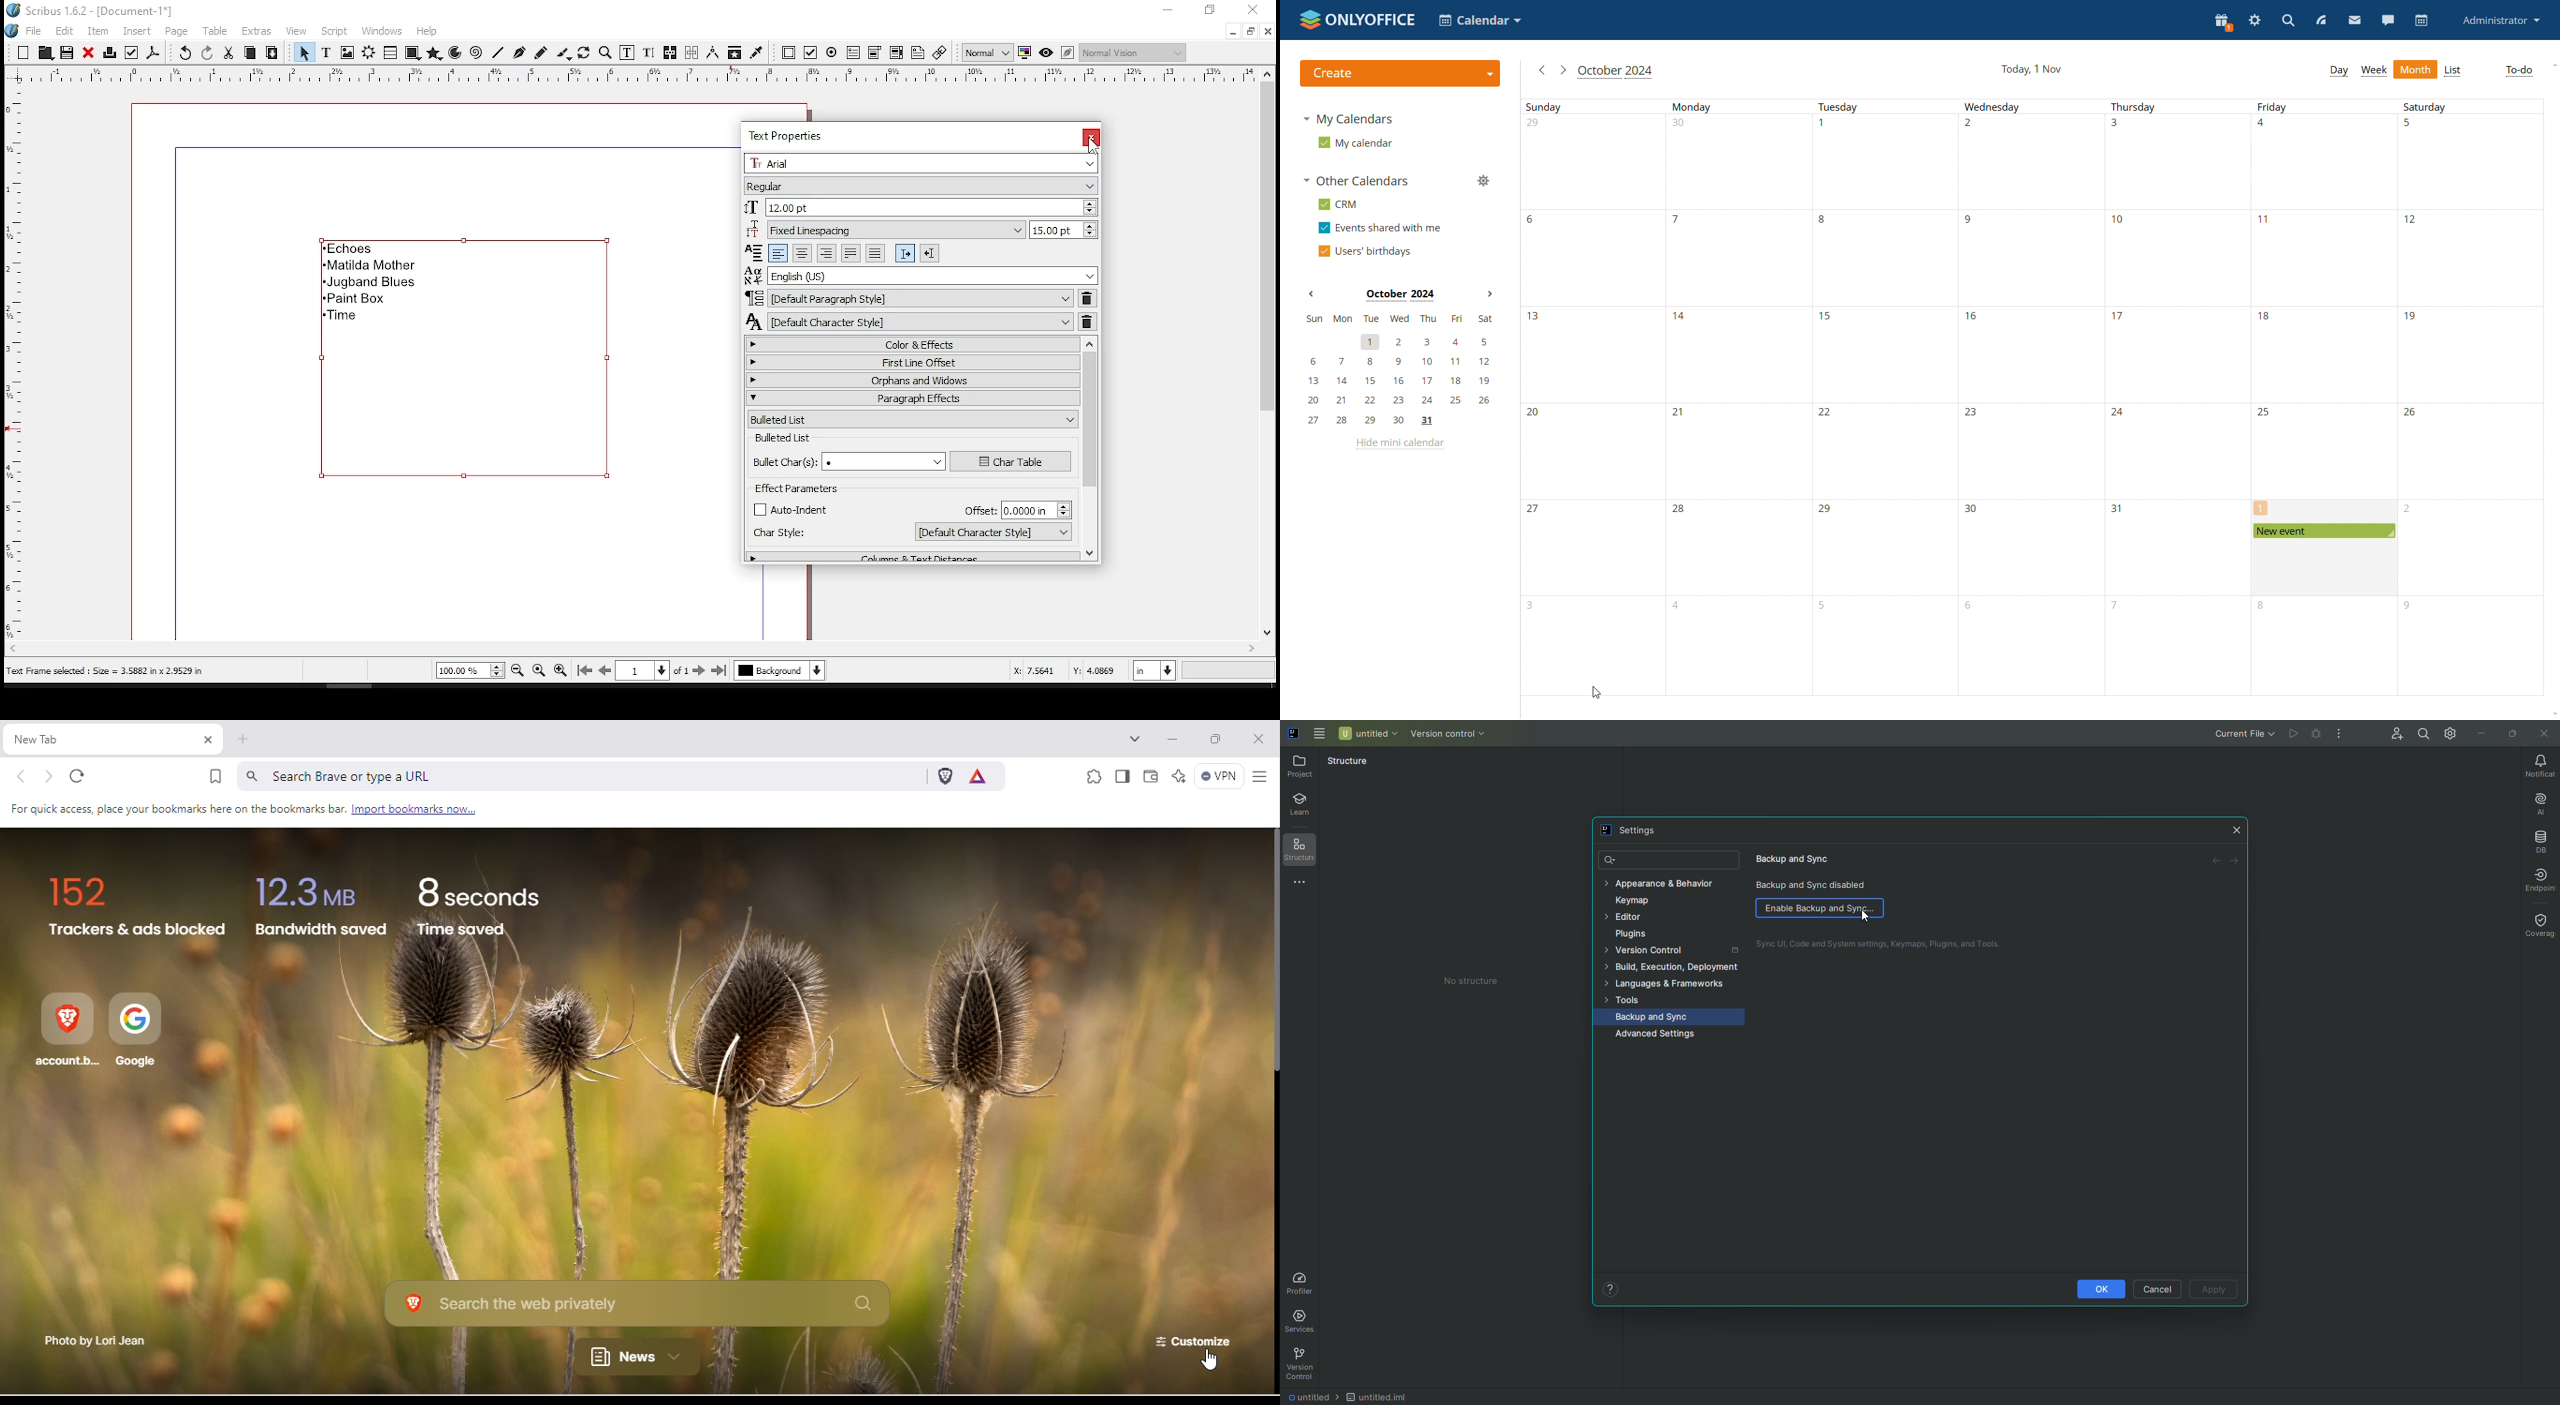  What do you see at coordinates (132, 51) in the screenshot?
I see `preflight verifier` at bounding box center [132, 51].